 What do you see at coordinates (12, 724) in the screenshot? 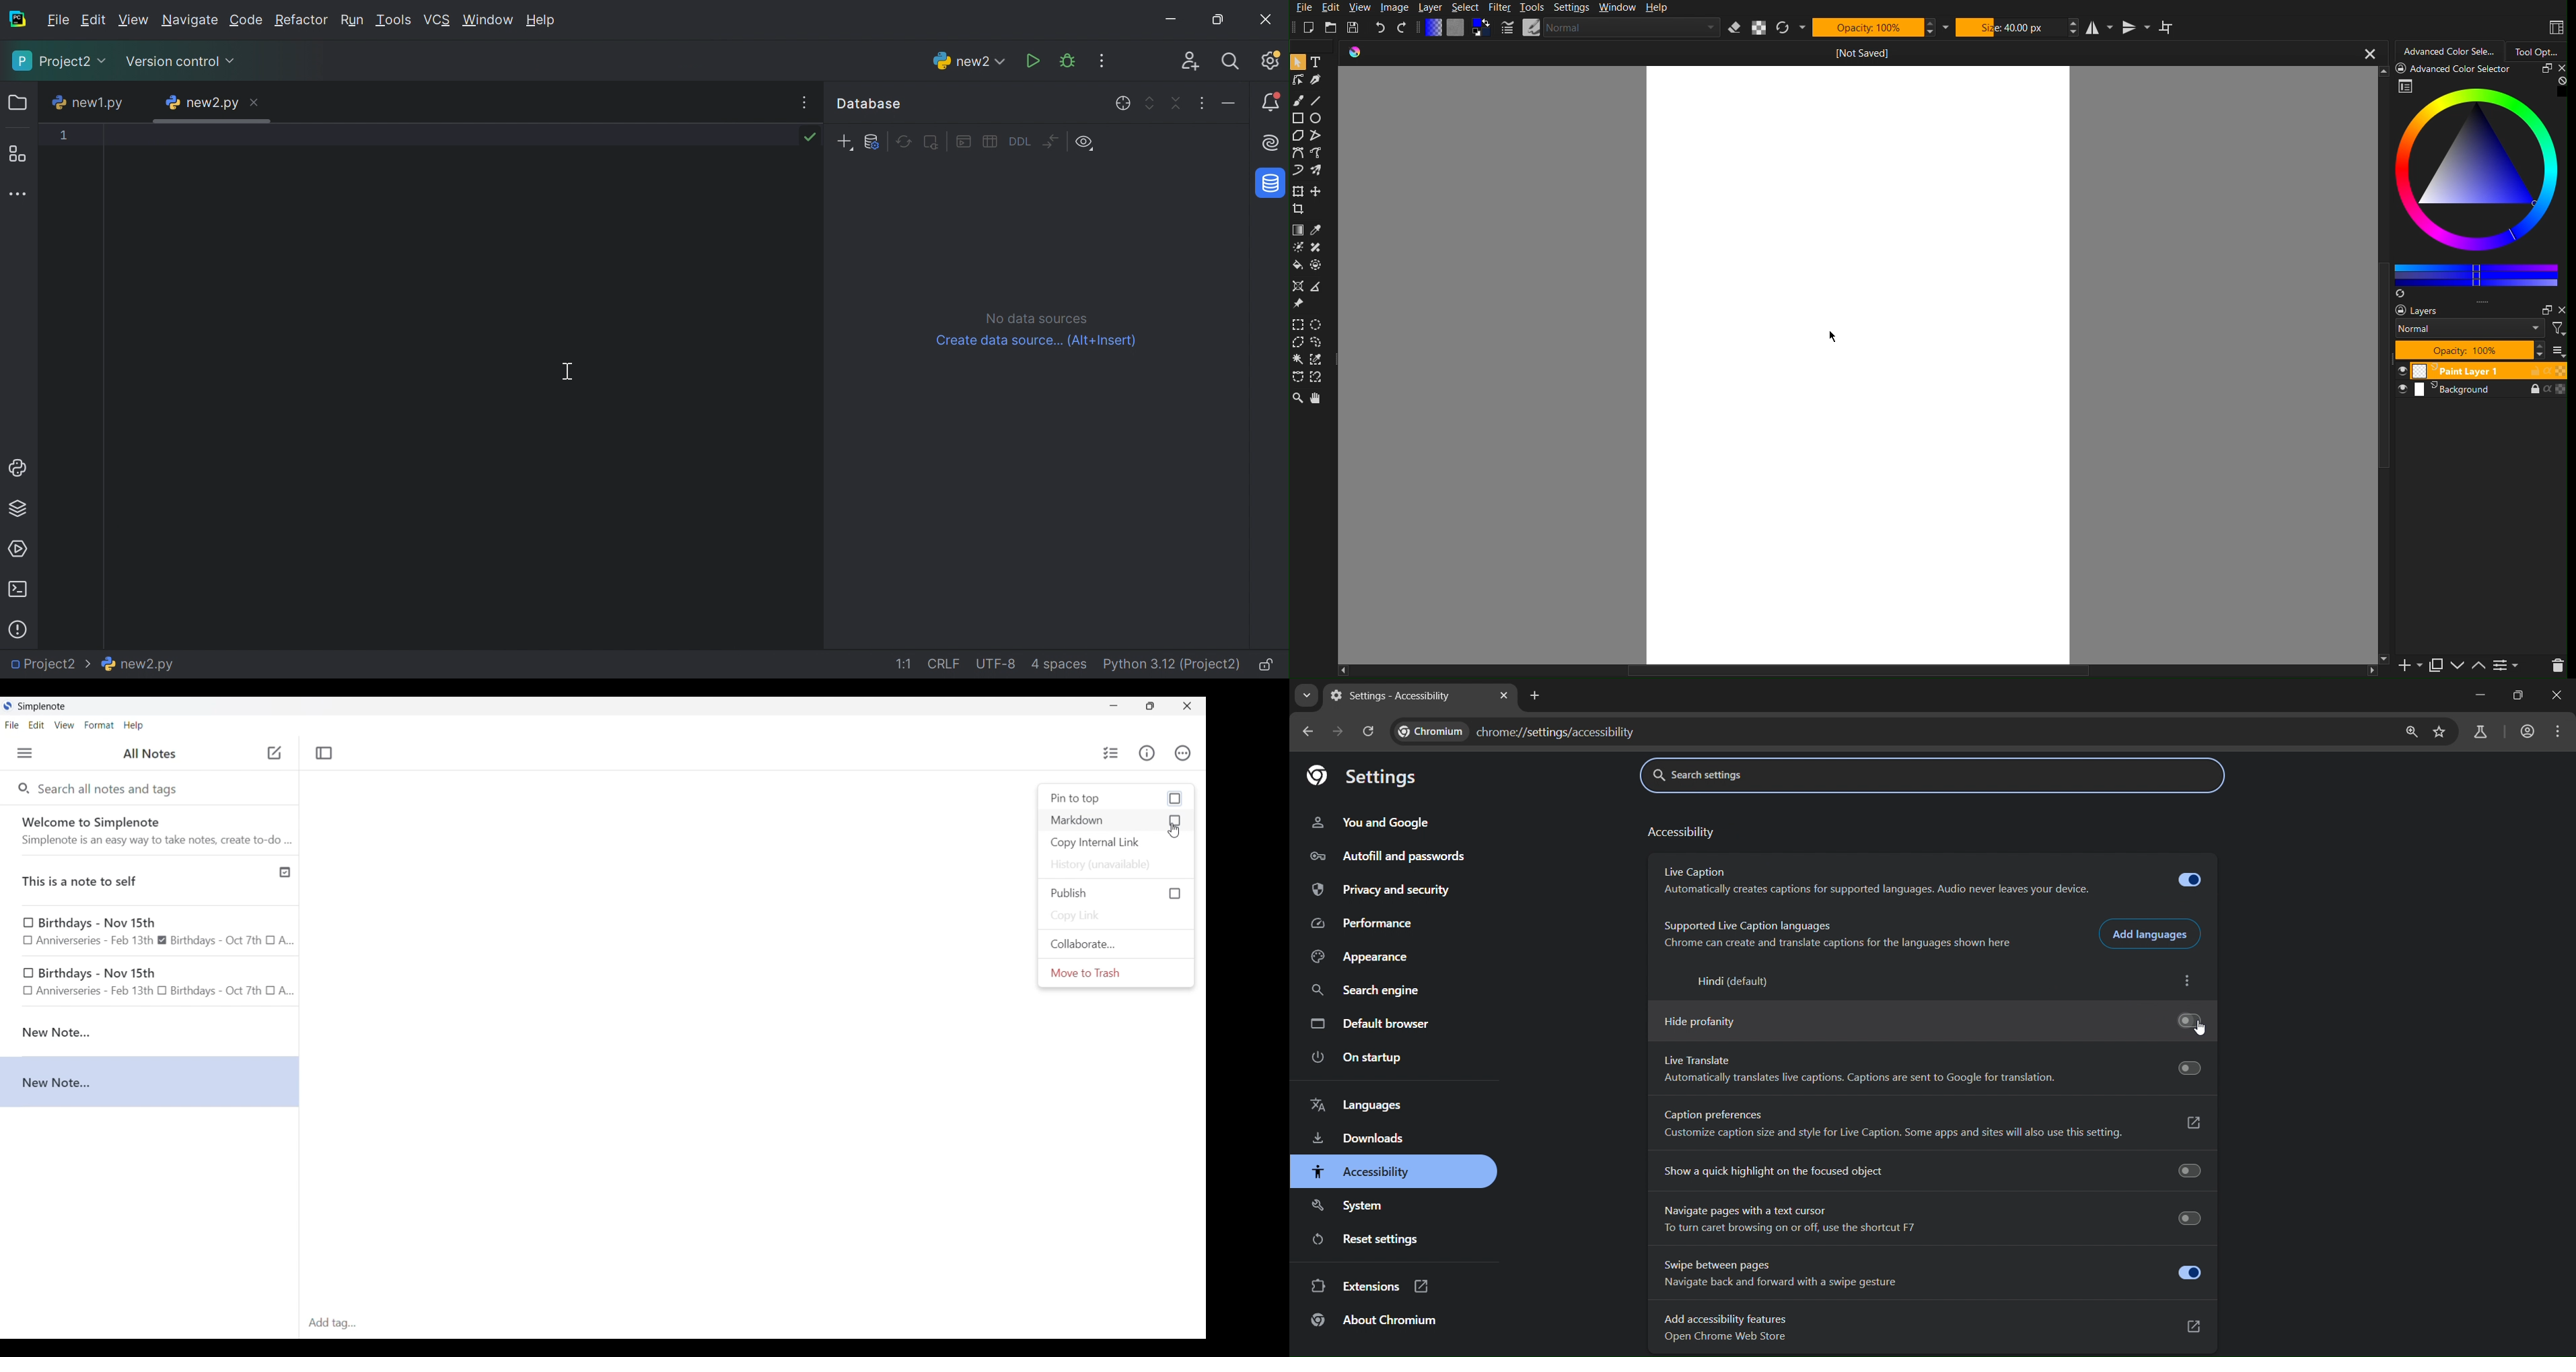
I see `File menu` at bounding box center [12, 724].